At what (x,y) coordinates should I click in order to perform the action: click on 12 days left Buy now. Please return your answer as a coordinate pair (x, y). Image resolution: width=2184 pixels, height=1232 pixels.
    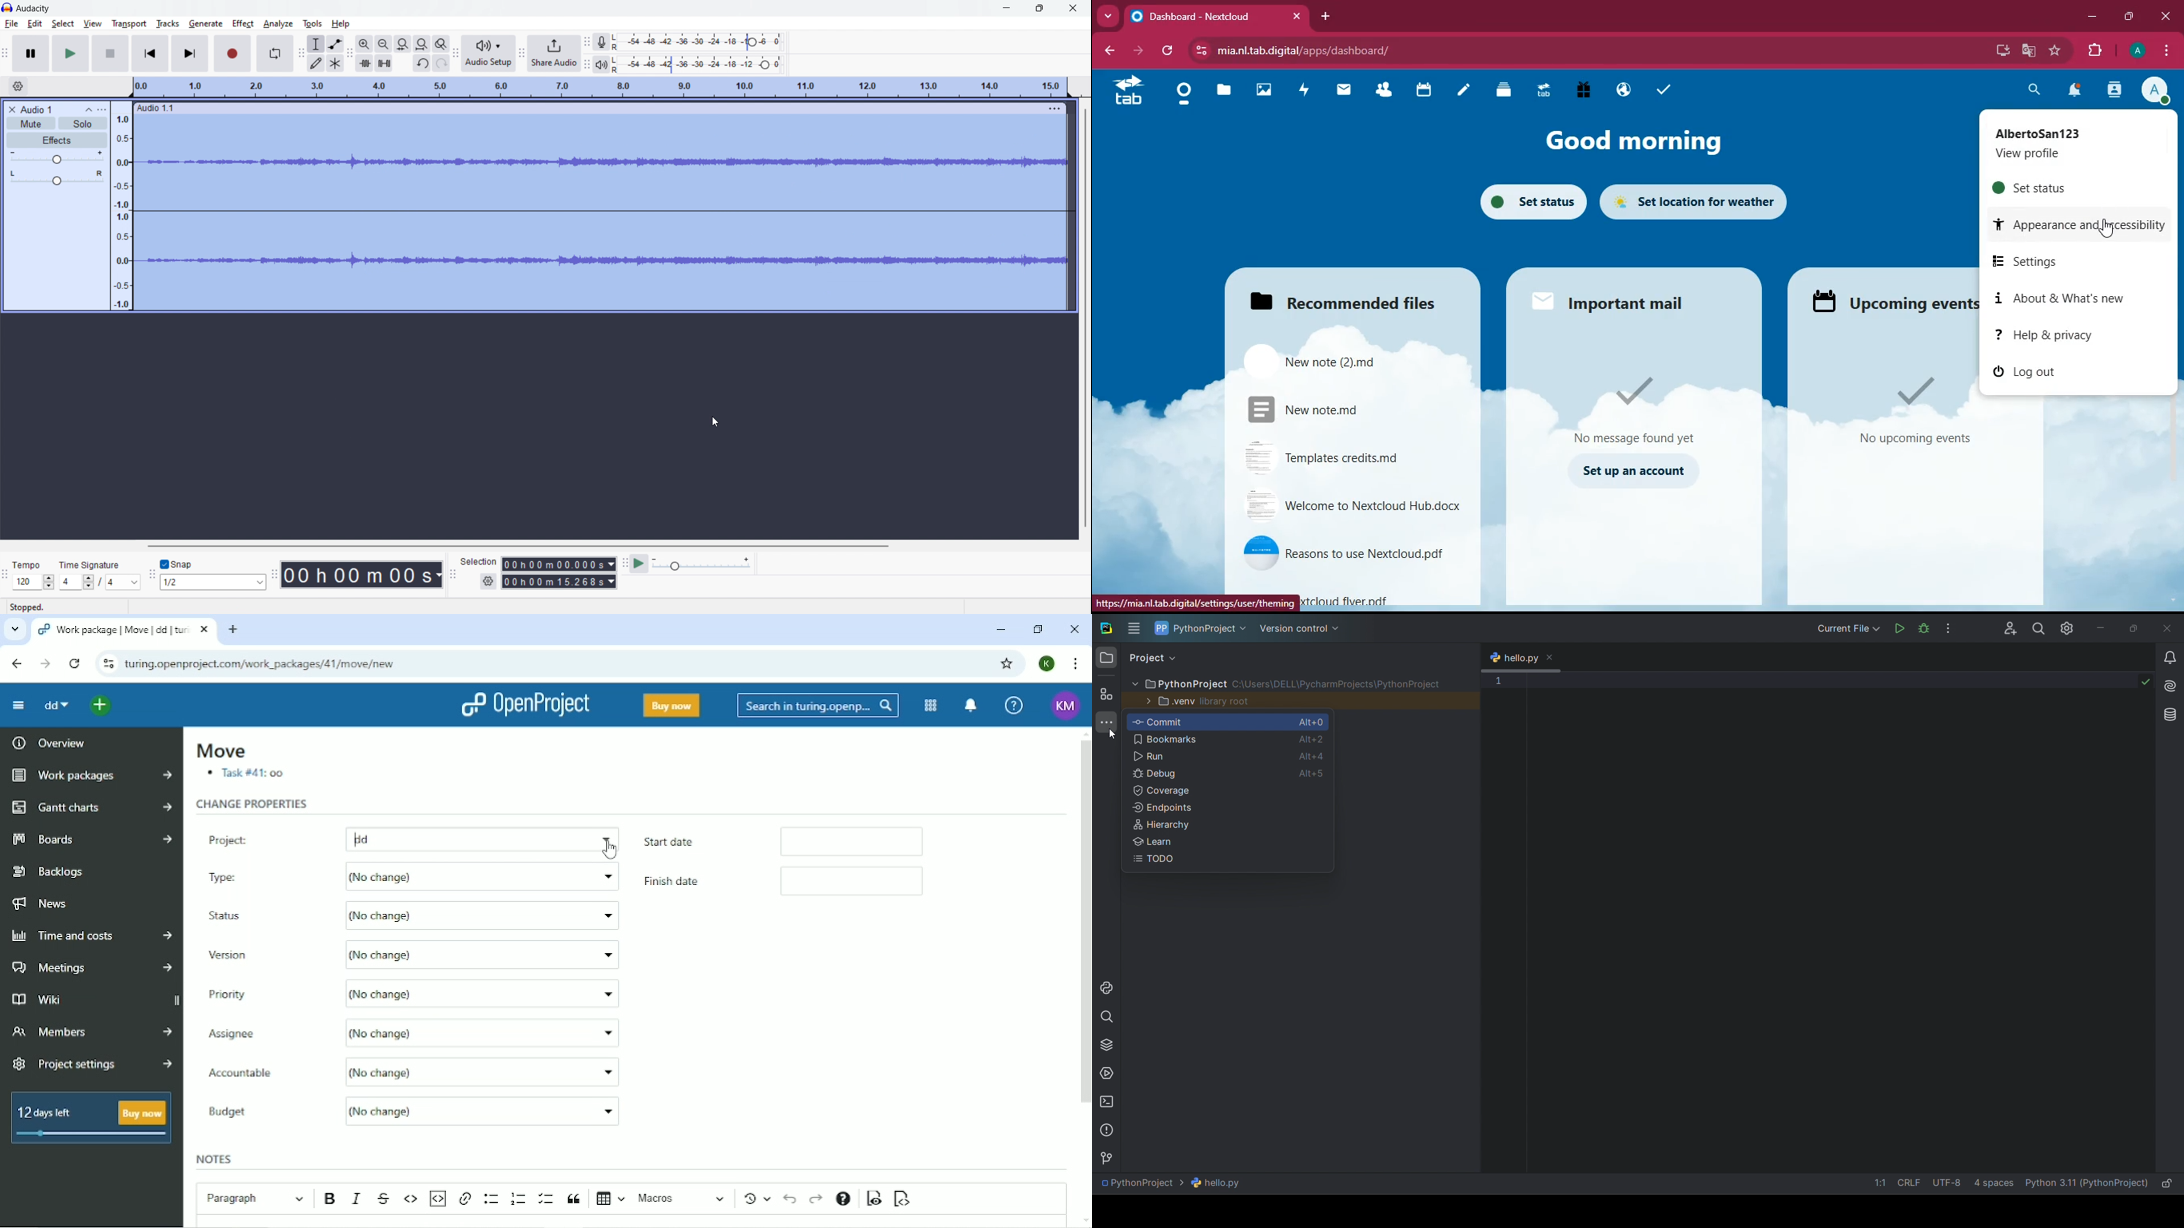
    Looking at the image, I should click on (95, 1123).